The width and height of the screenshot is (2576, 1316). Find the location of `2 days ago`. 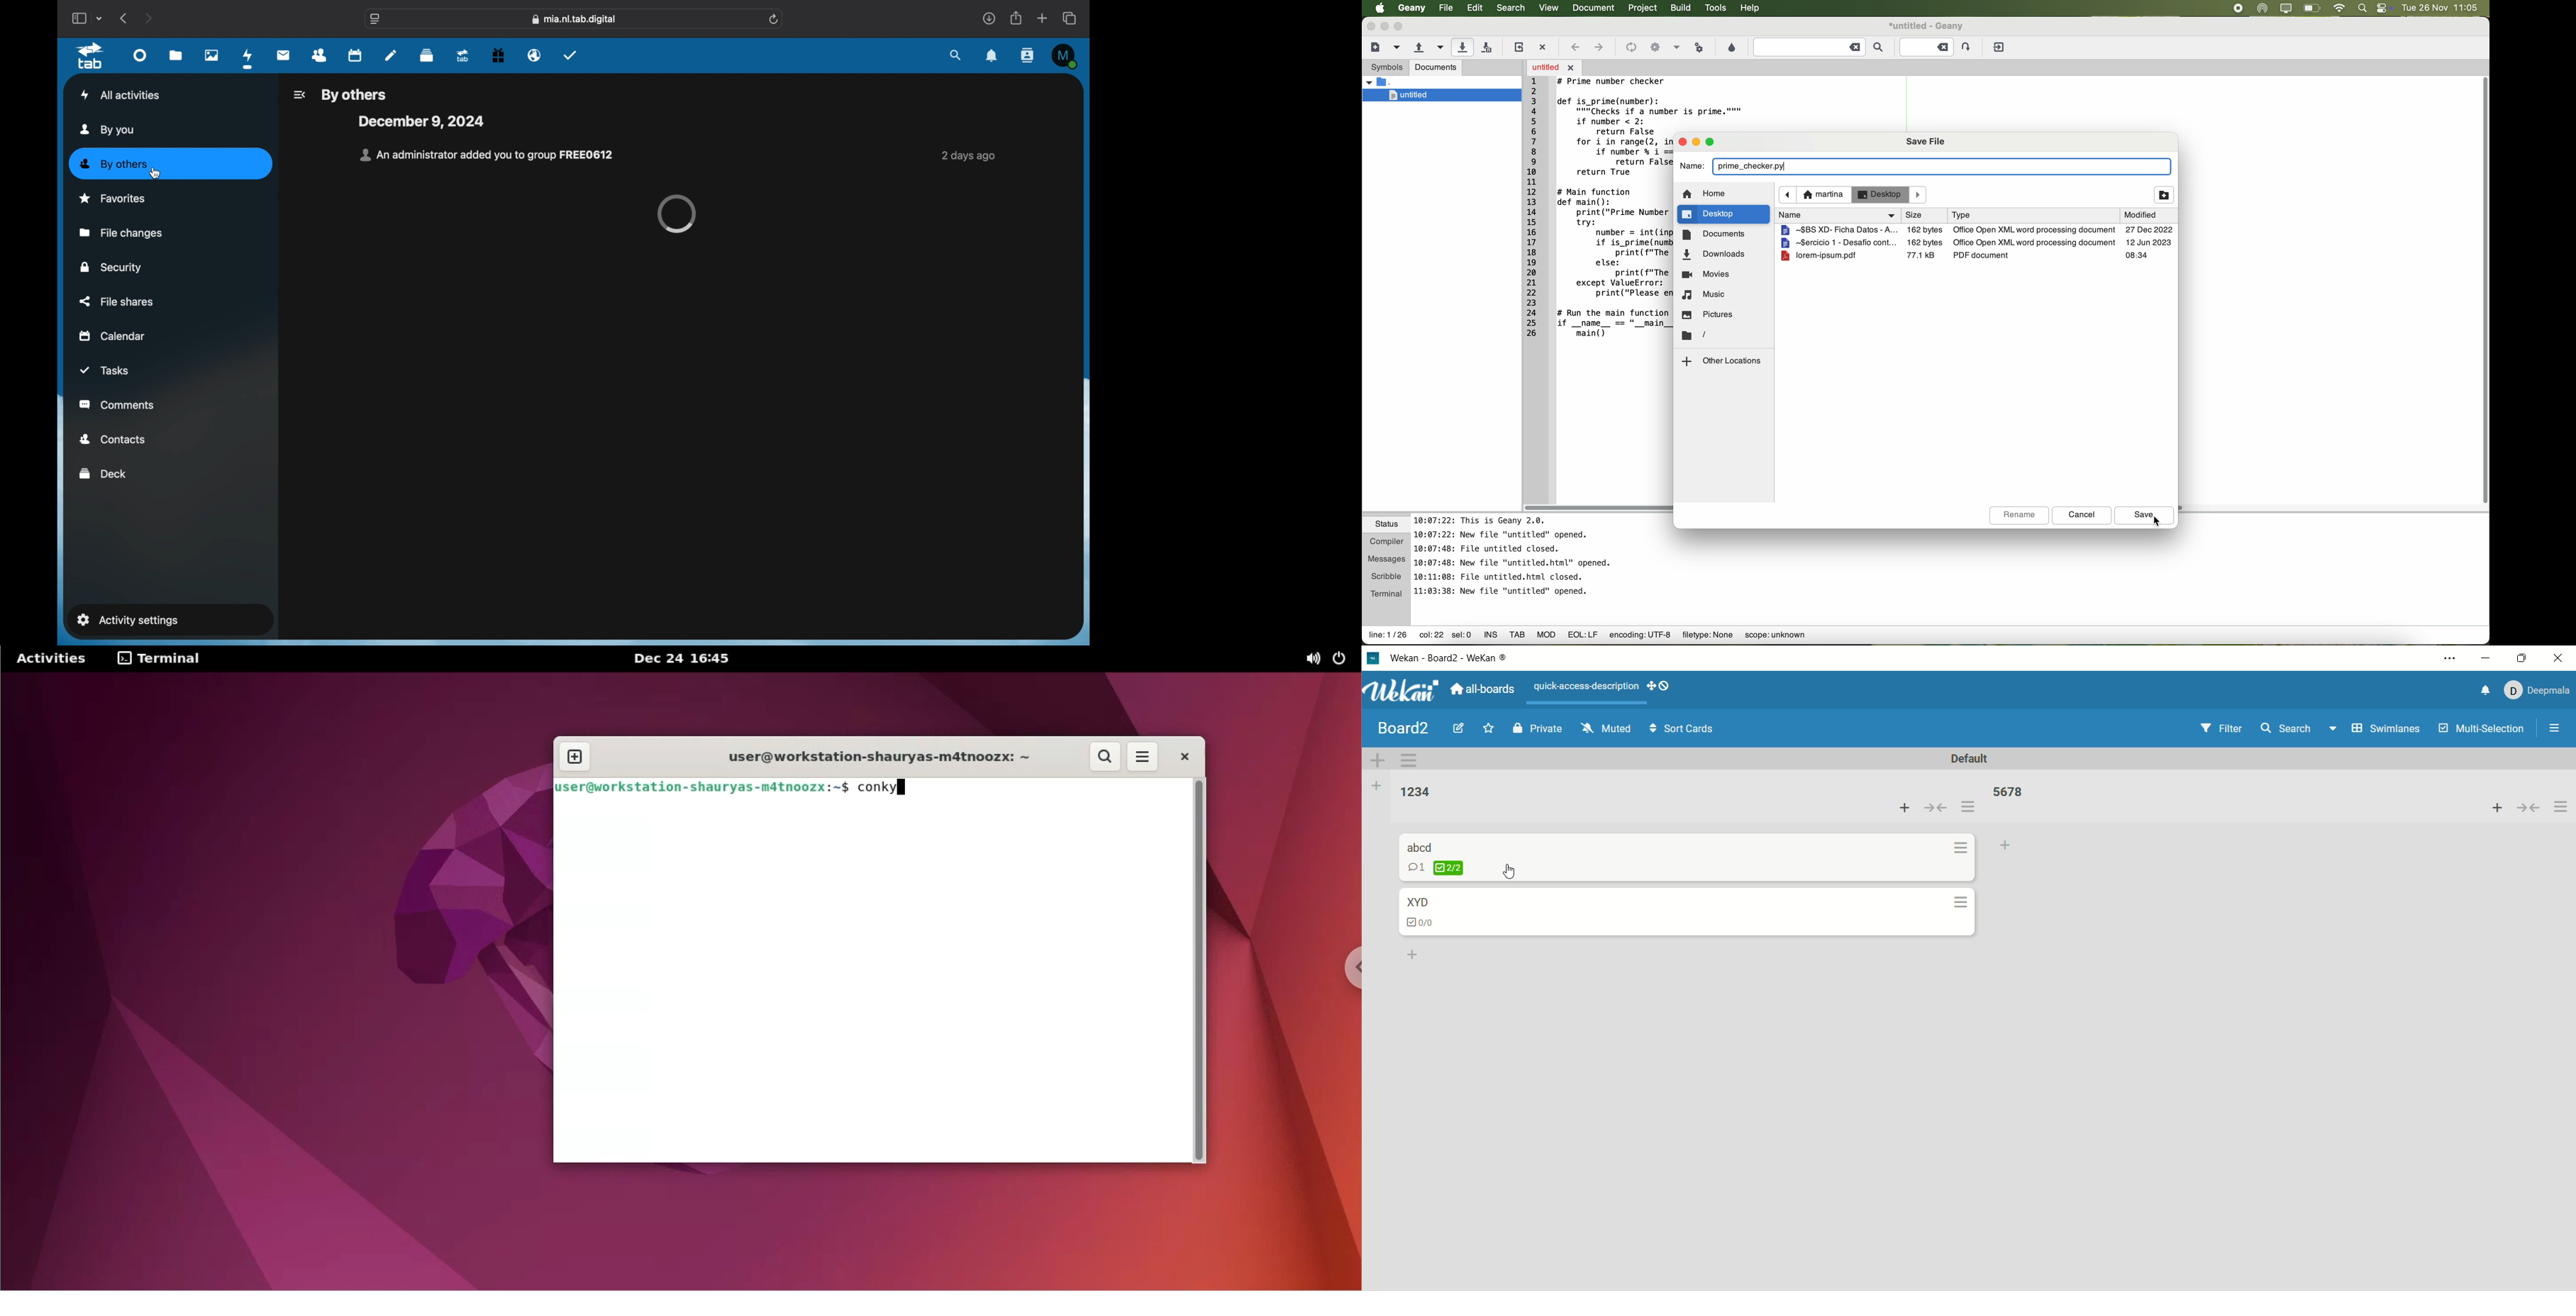

2 days ago is located at coordinates (968, 155).